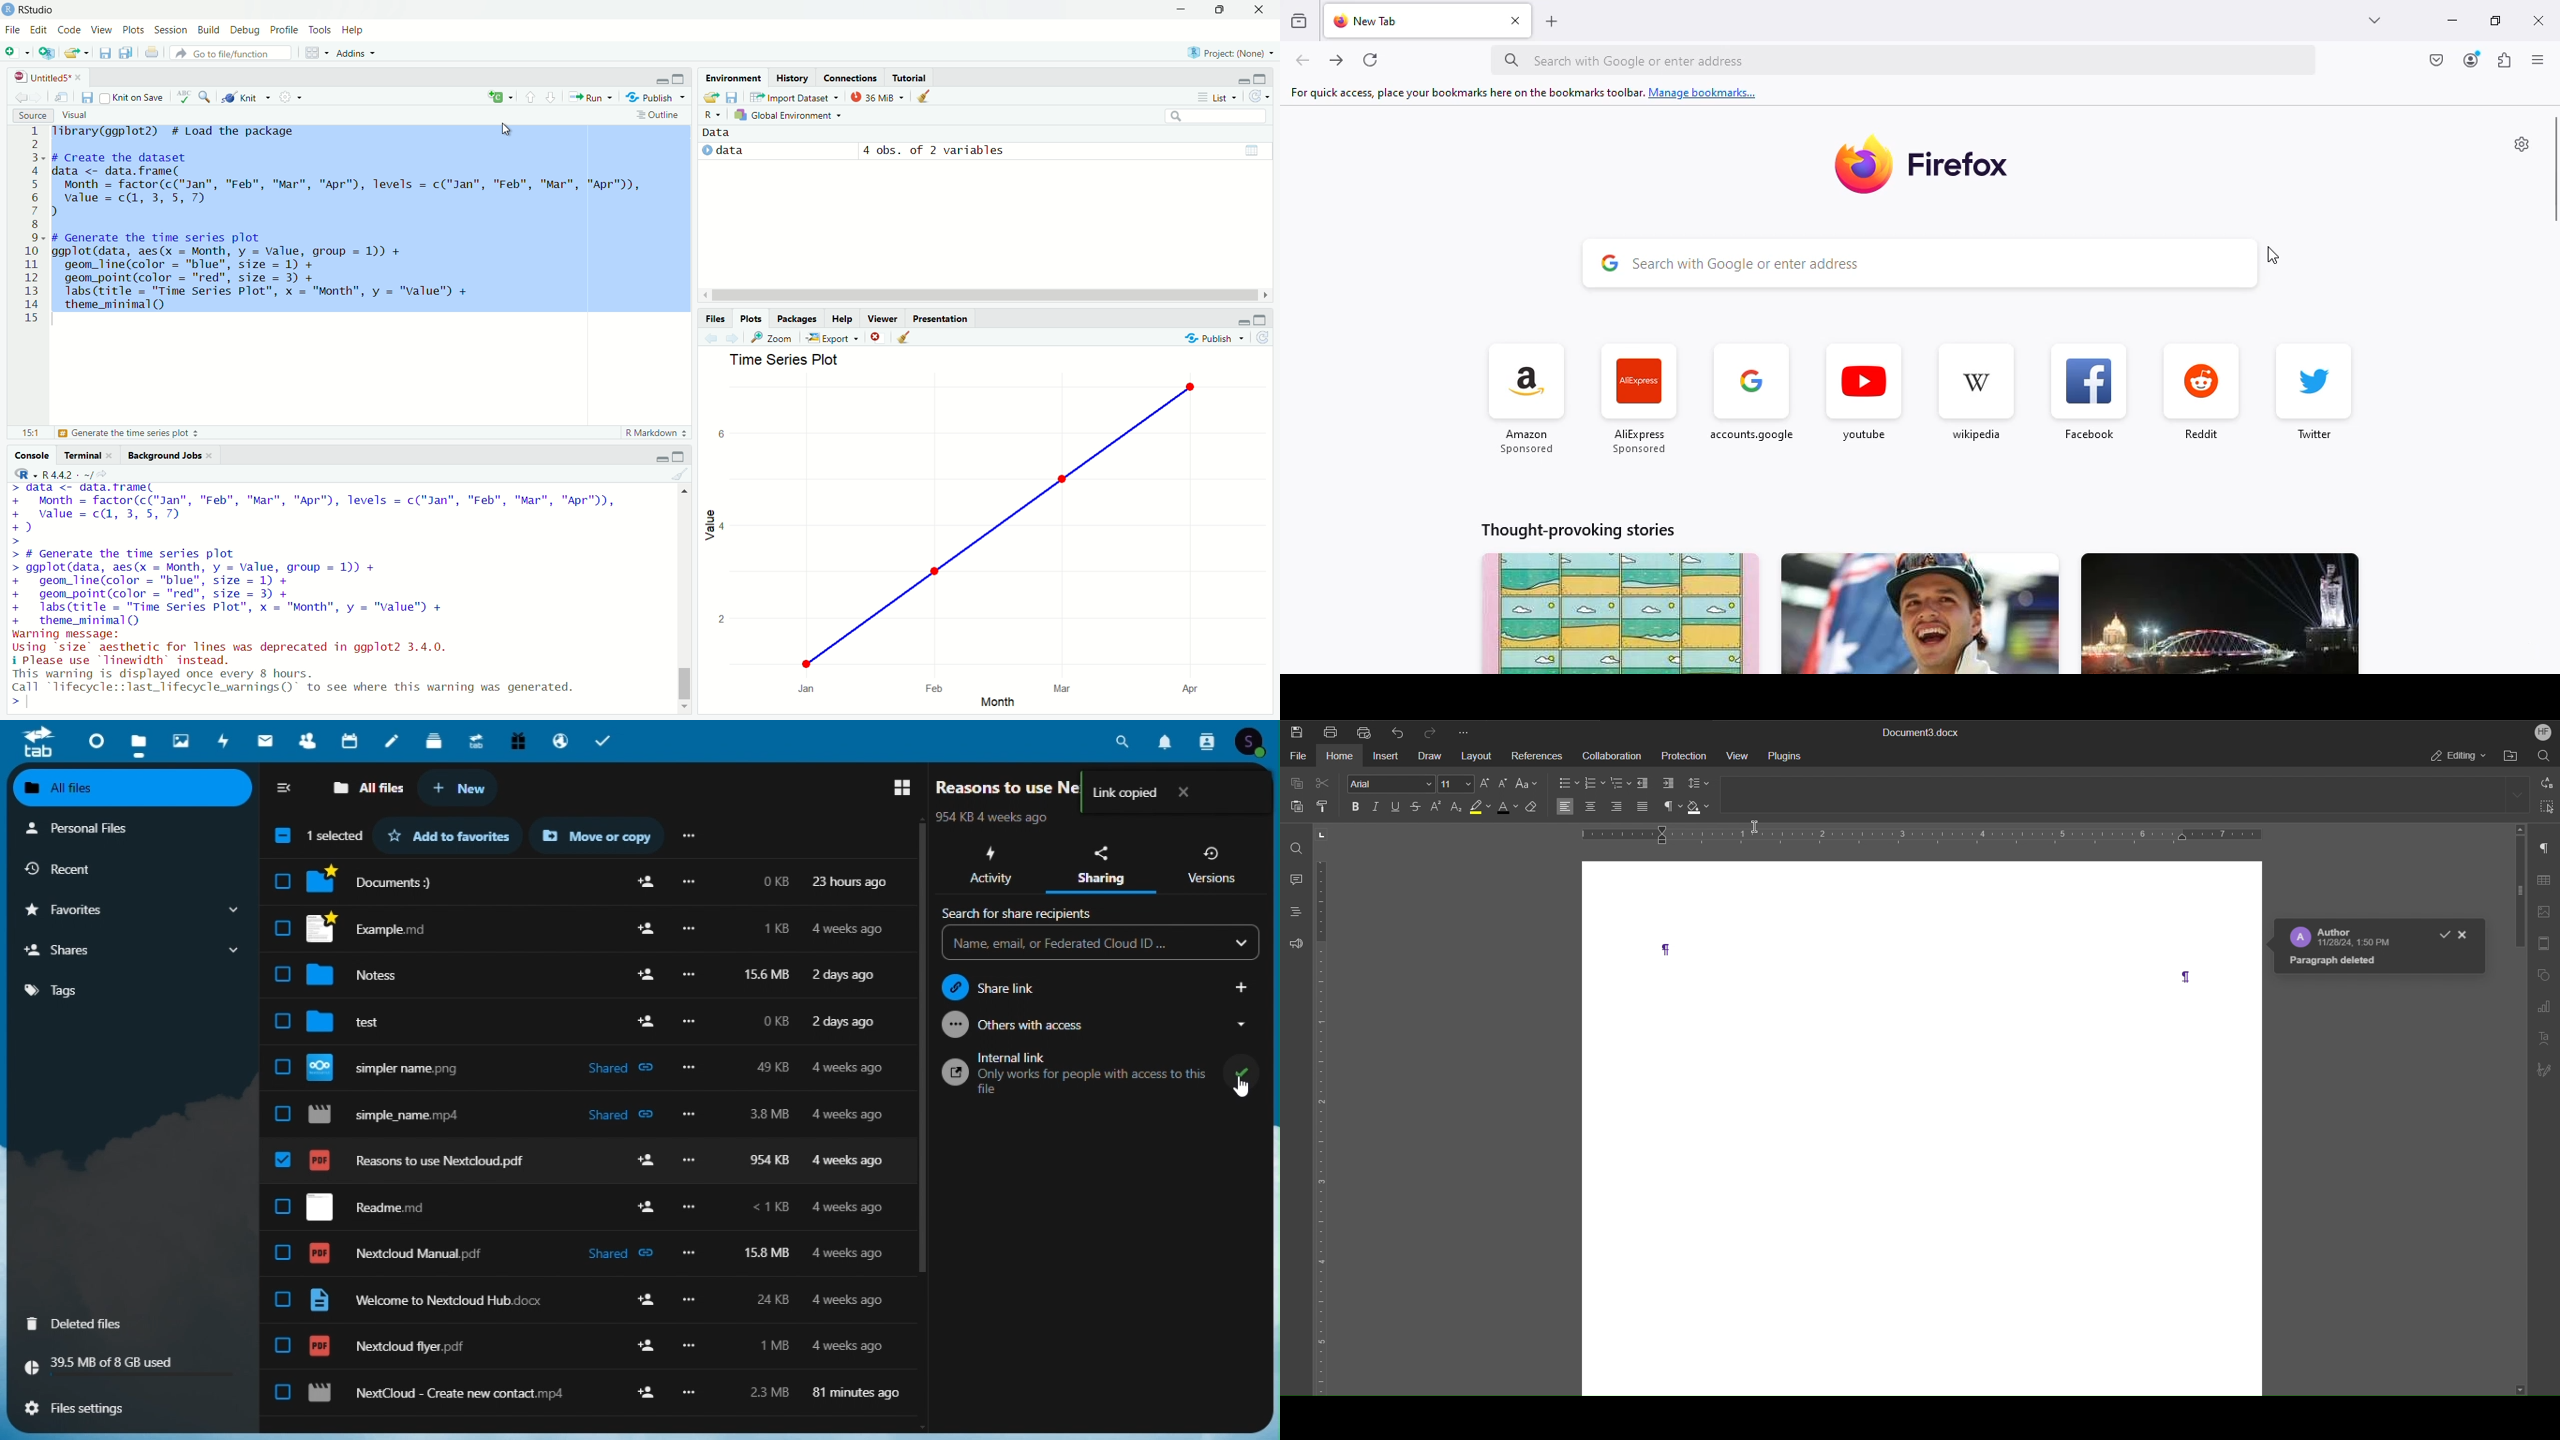 The image size is (2576, 1456). What do you see at coordinates (1397, 806) in the screenshot?
I see `Underline` at bounding box center [1397, 806].